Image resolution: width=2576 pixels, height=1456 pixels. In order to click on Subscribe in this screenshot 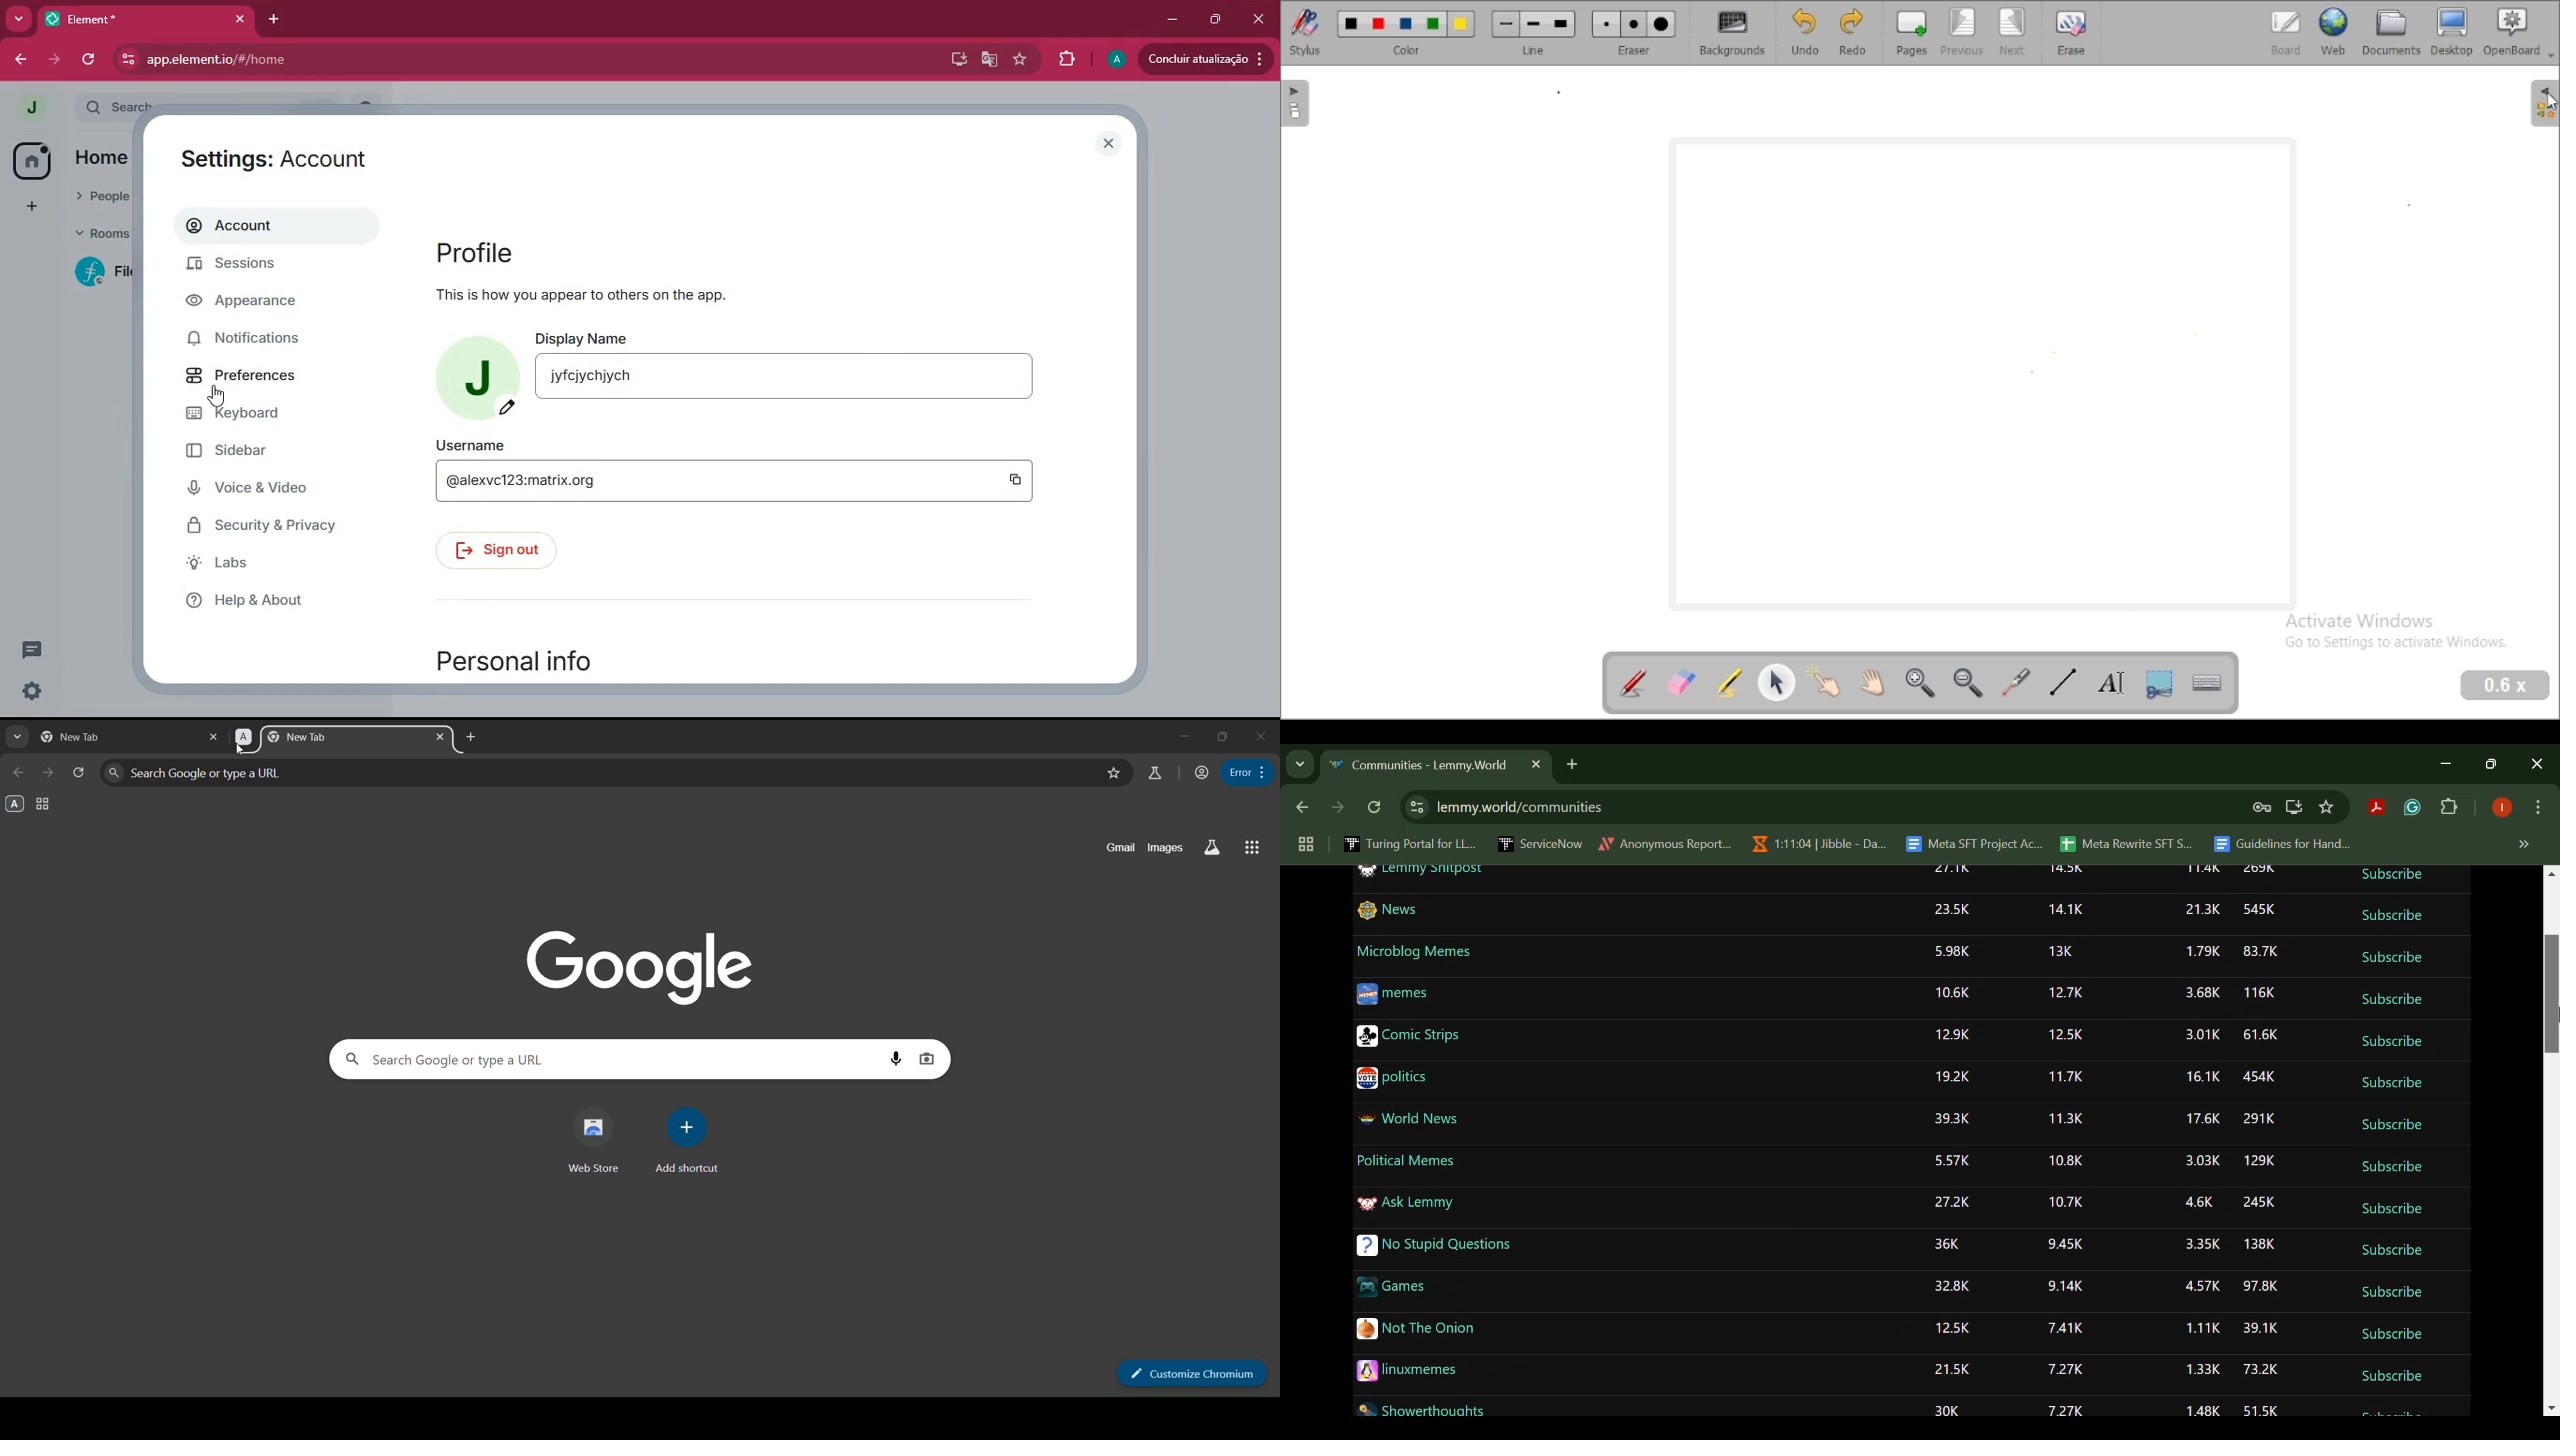, I will do `click(2392, 1083)`.